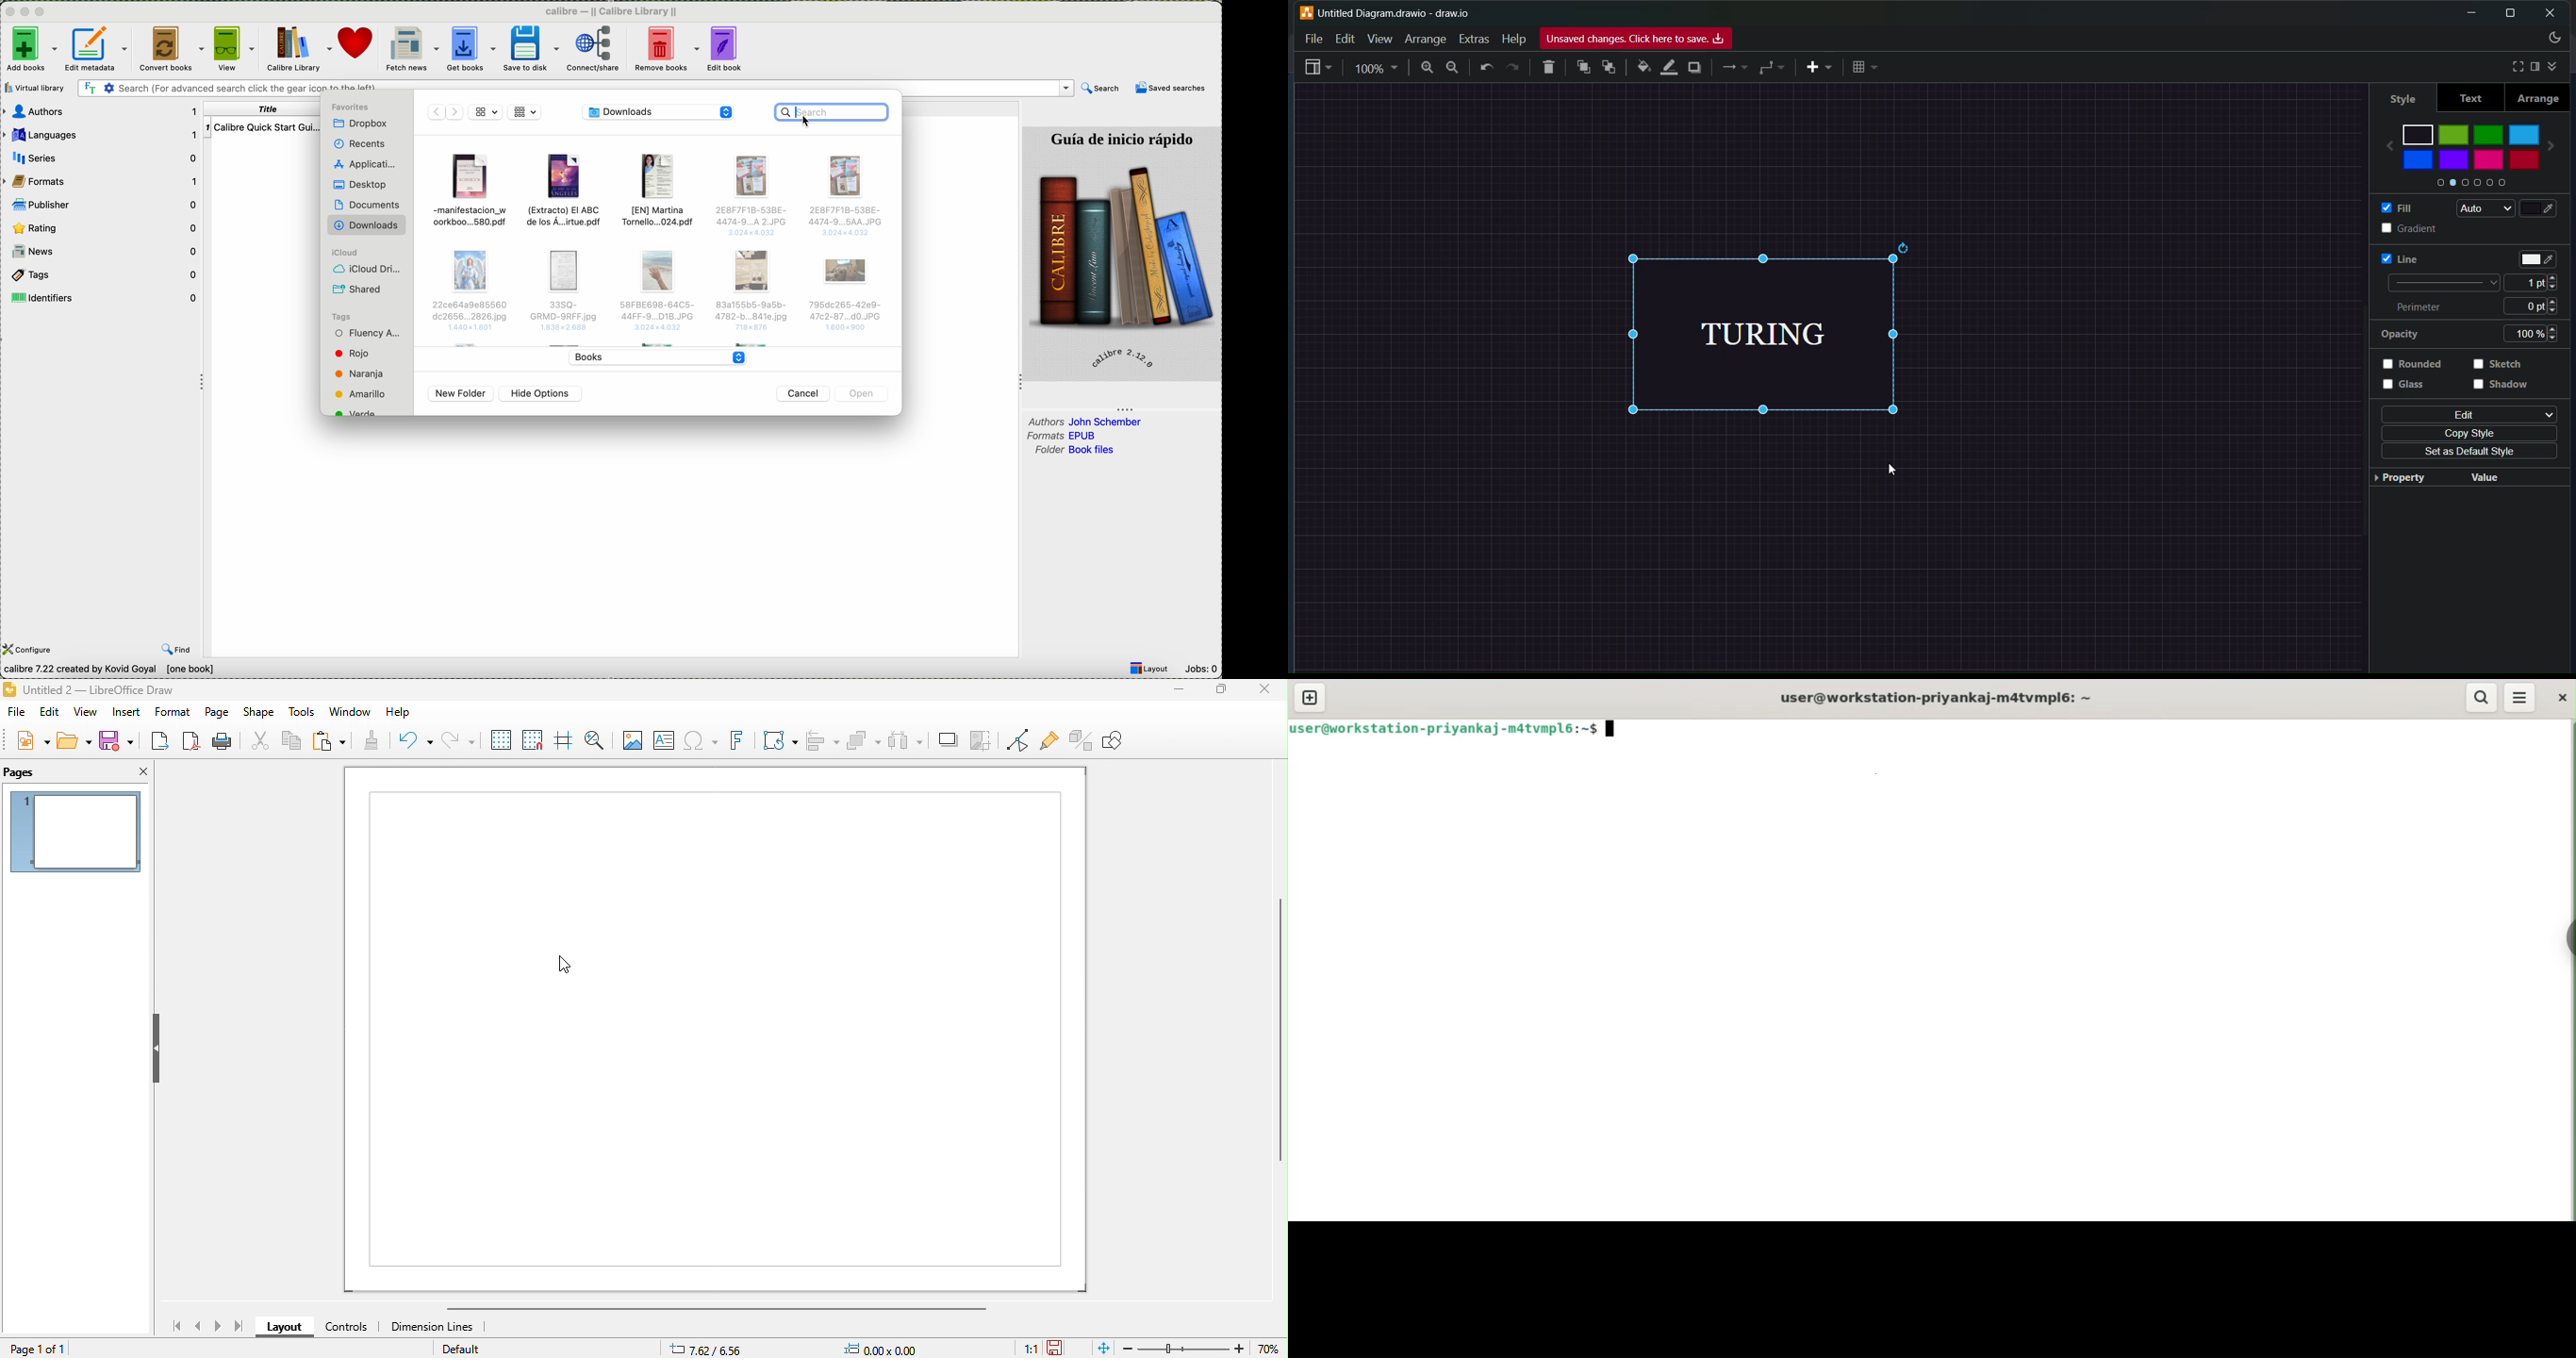 Image resolution: width=2576 pixels, height=1372 pixels. Describe the element at coordinates (2551, 13) in the screenshot. I see `close` at that location.